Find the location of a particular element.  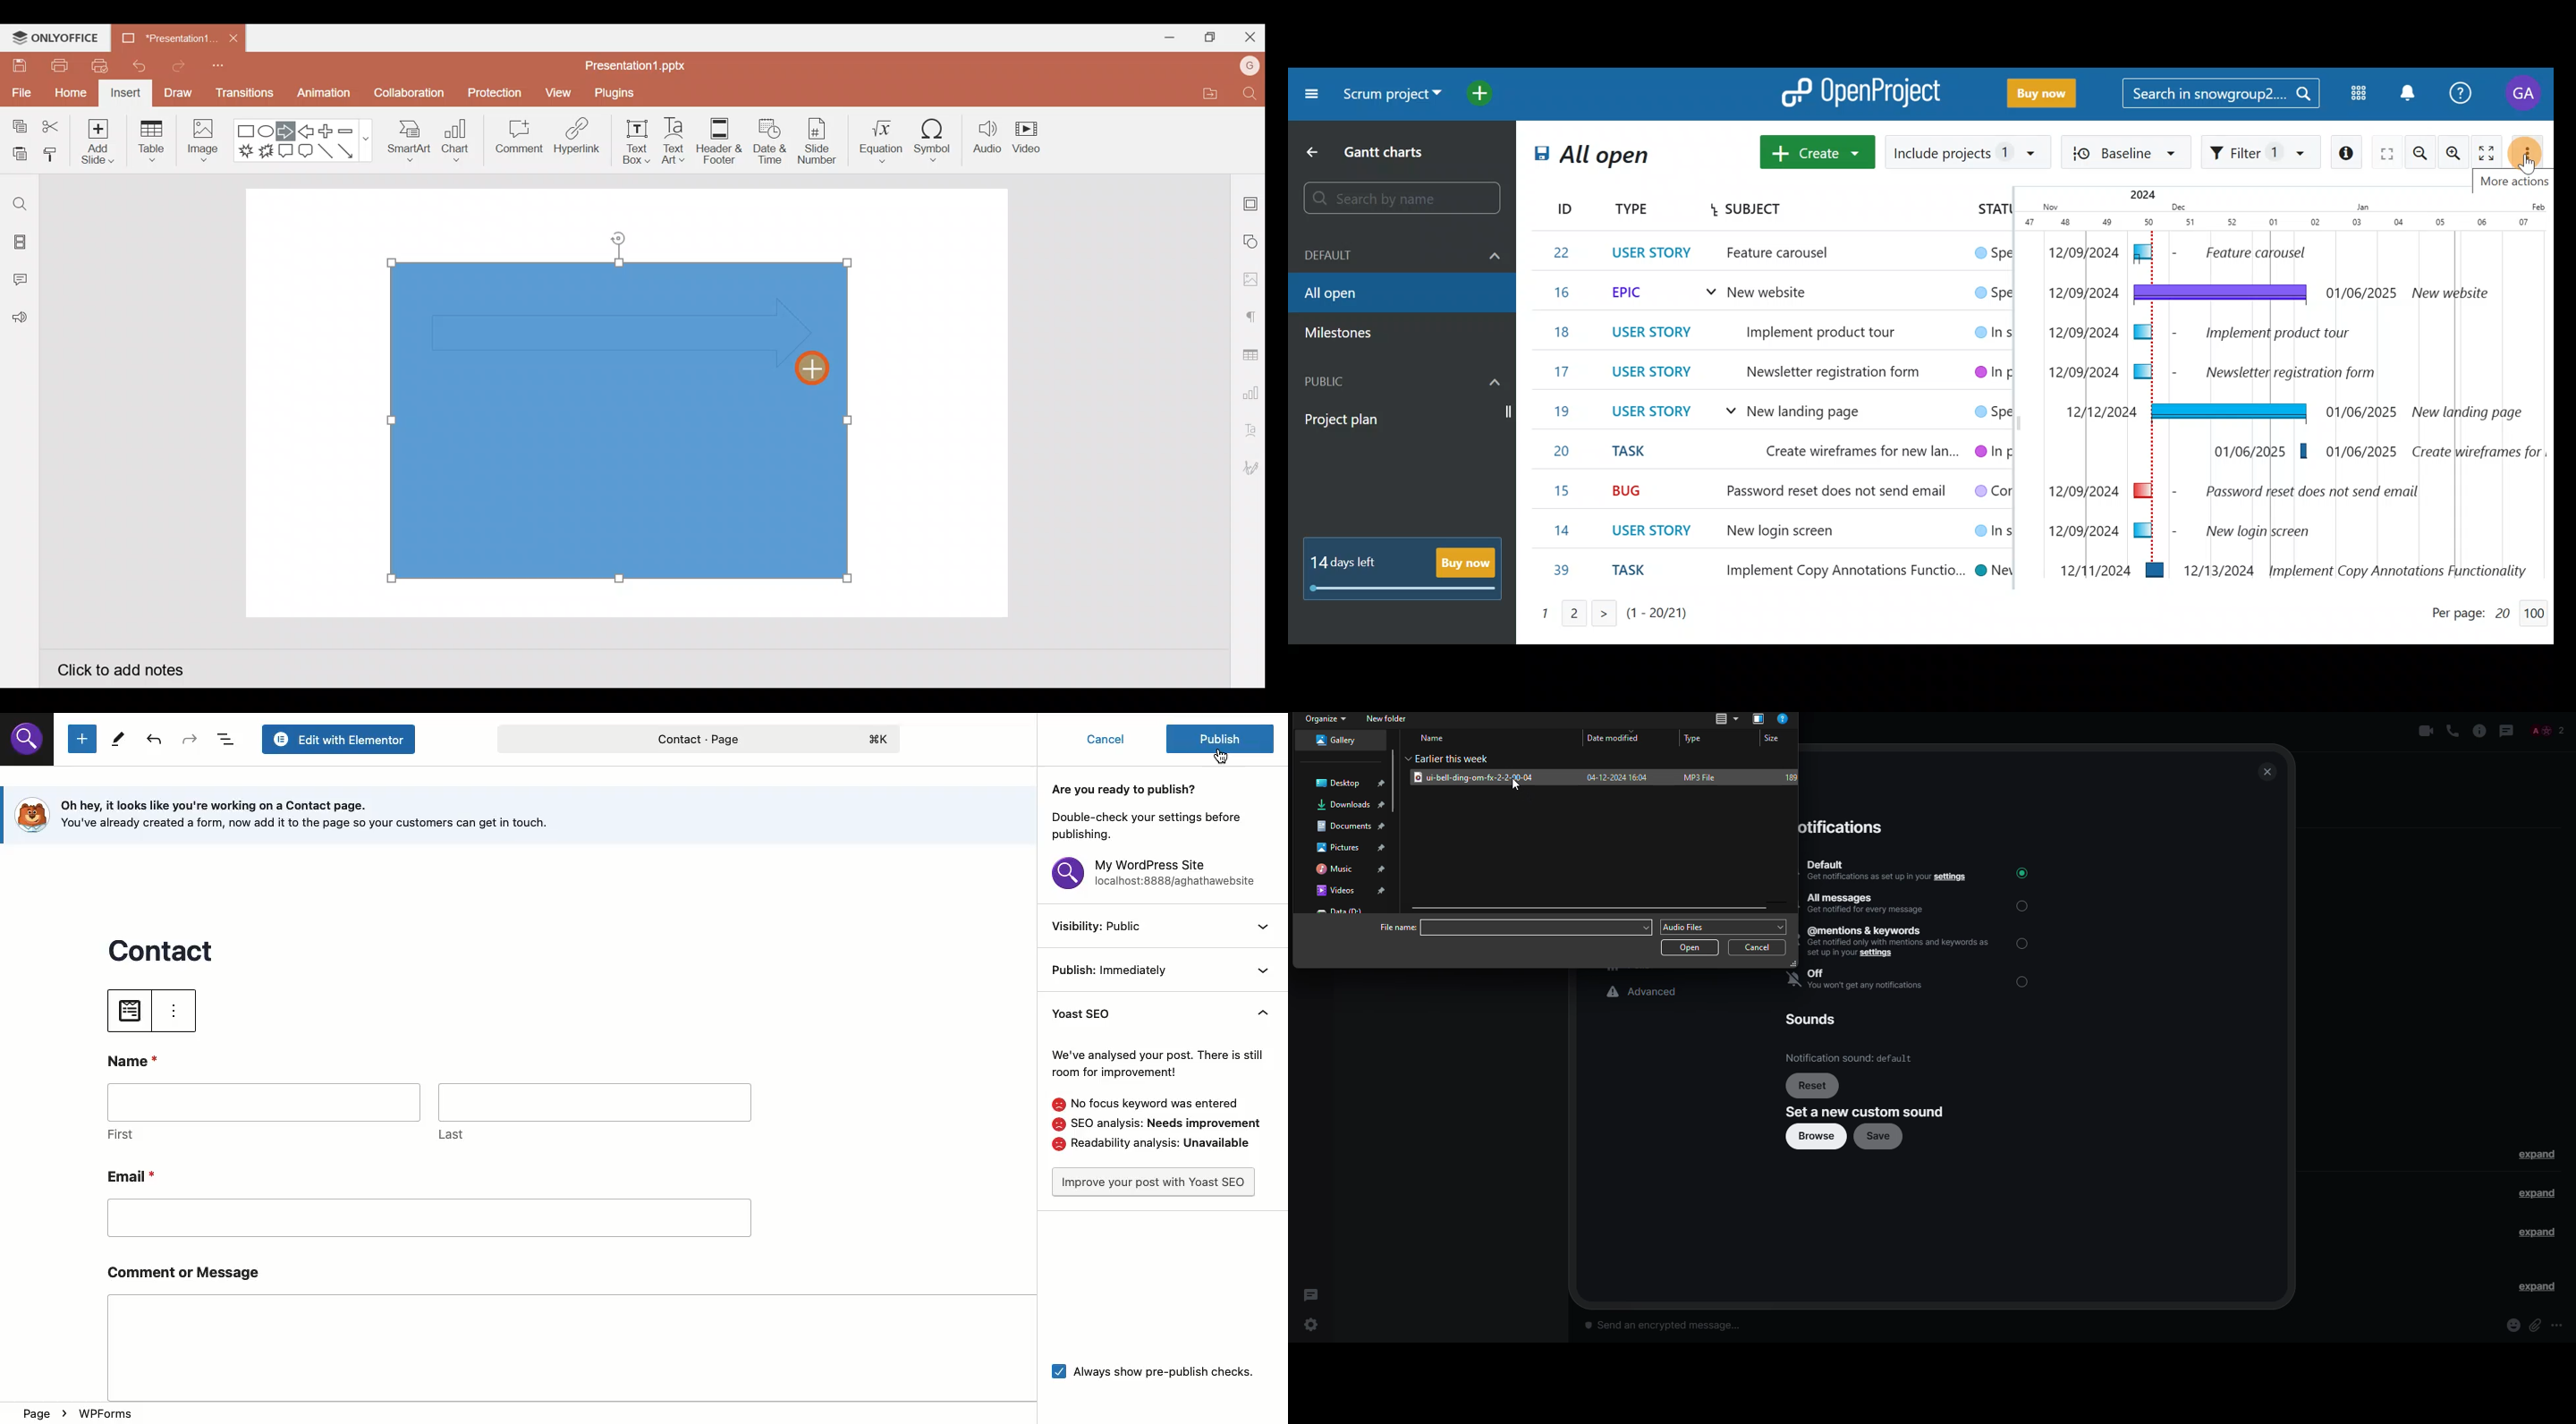

expand is located at coordinates (2533, 1286).